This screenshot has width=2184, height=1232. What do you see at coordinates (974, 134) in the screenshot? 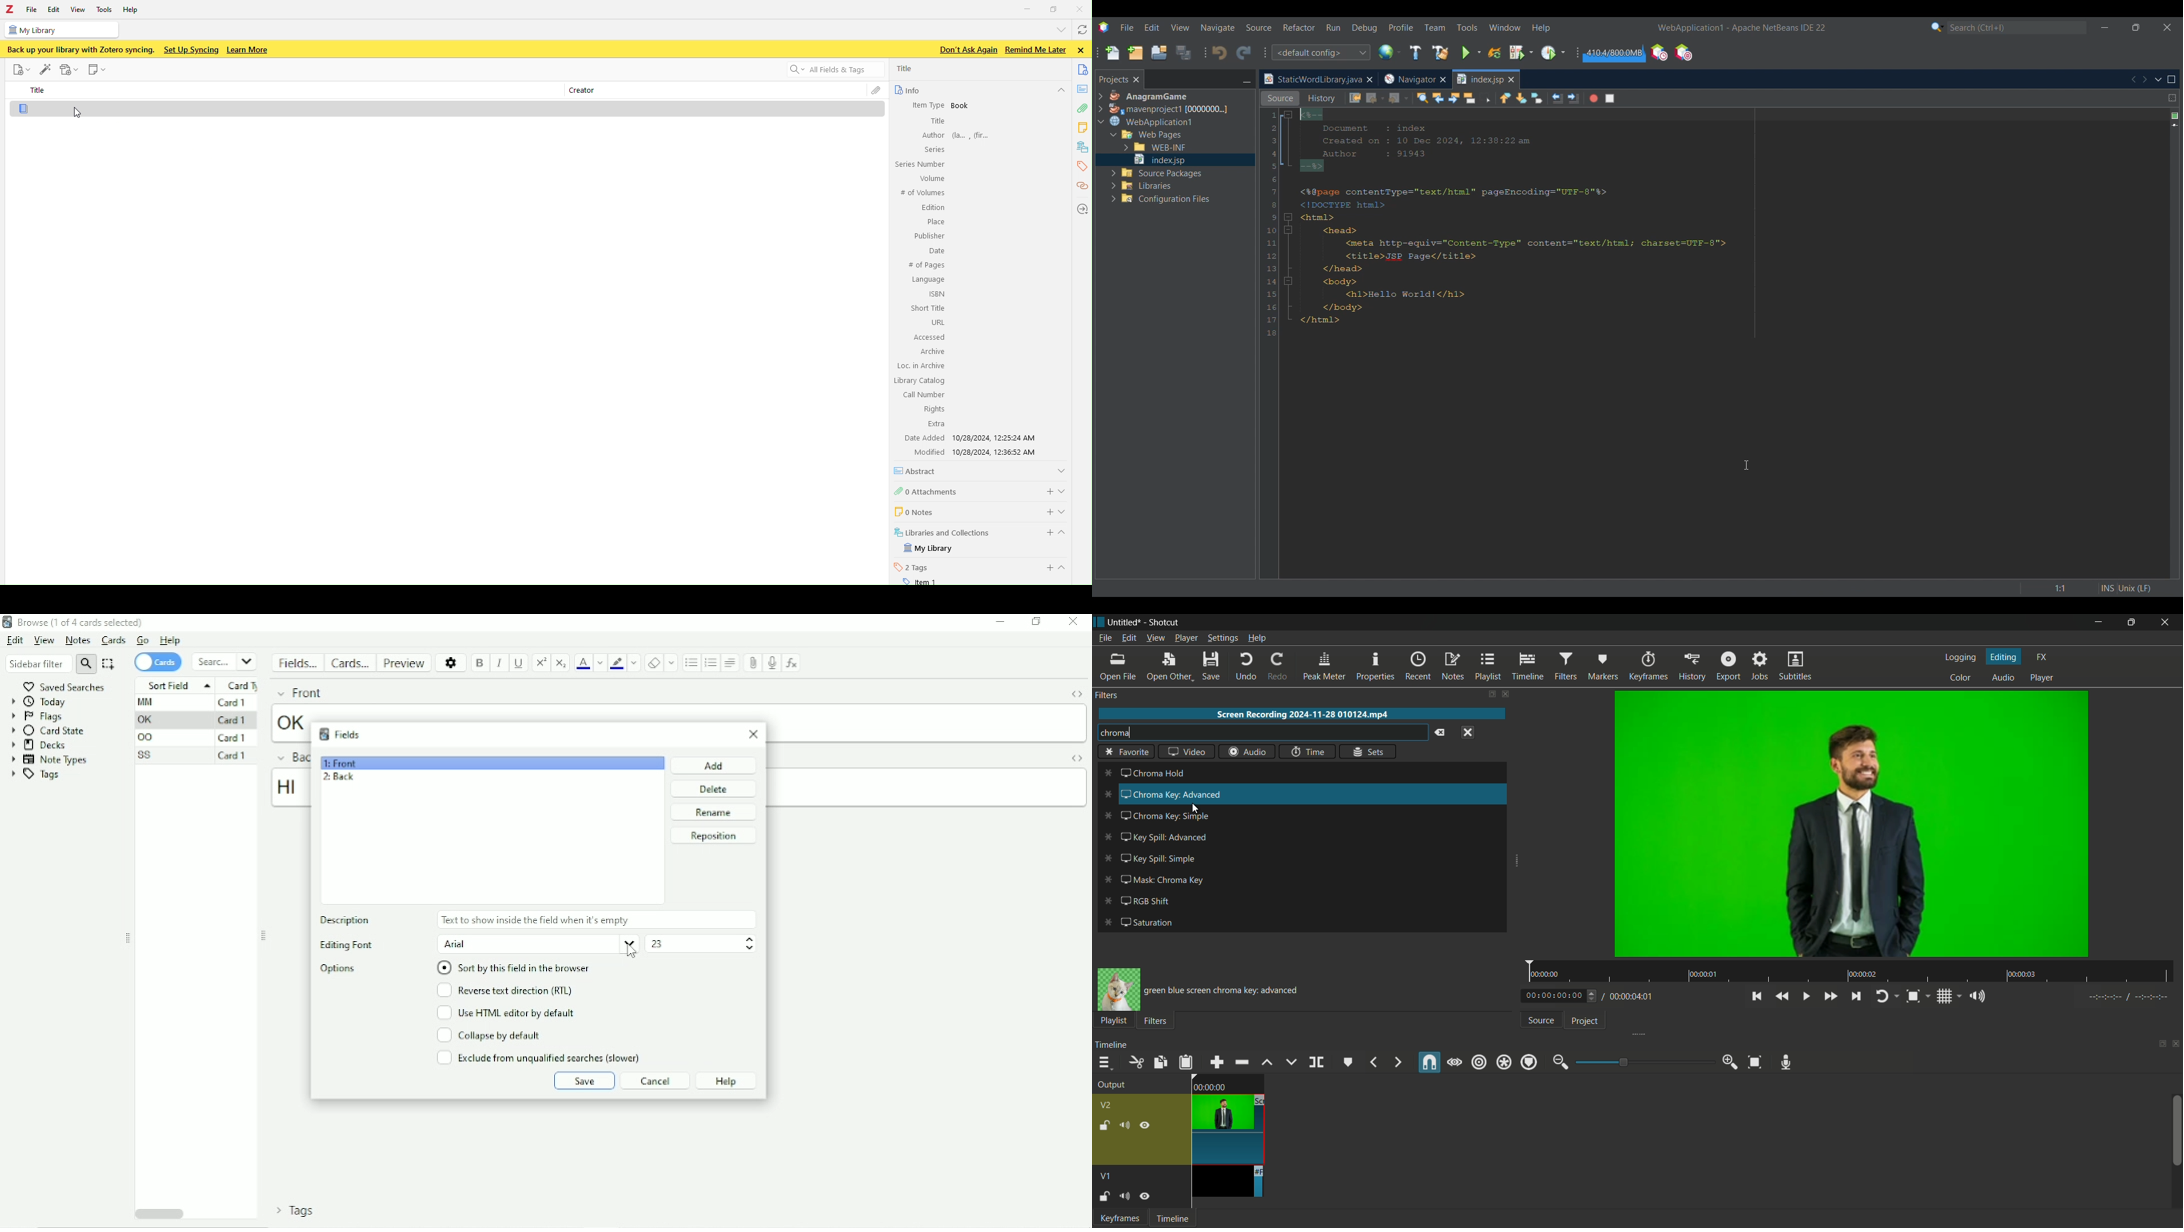
I see `fa, fr` at bounding box center [974, 134].